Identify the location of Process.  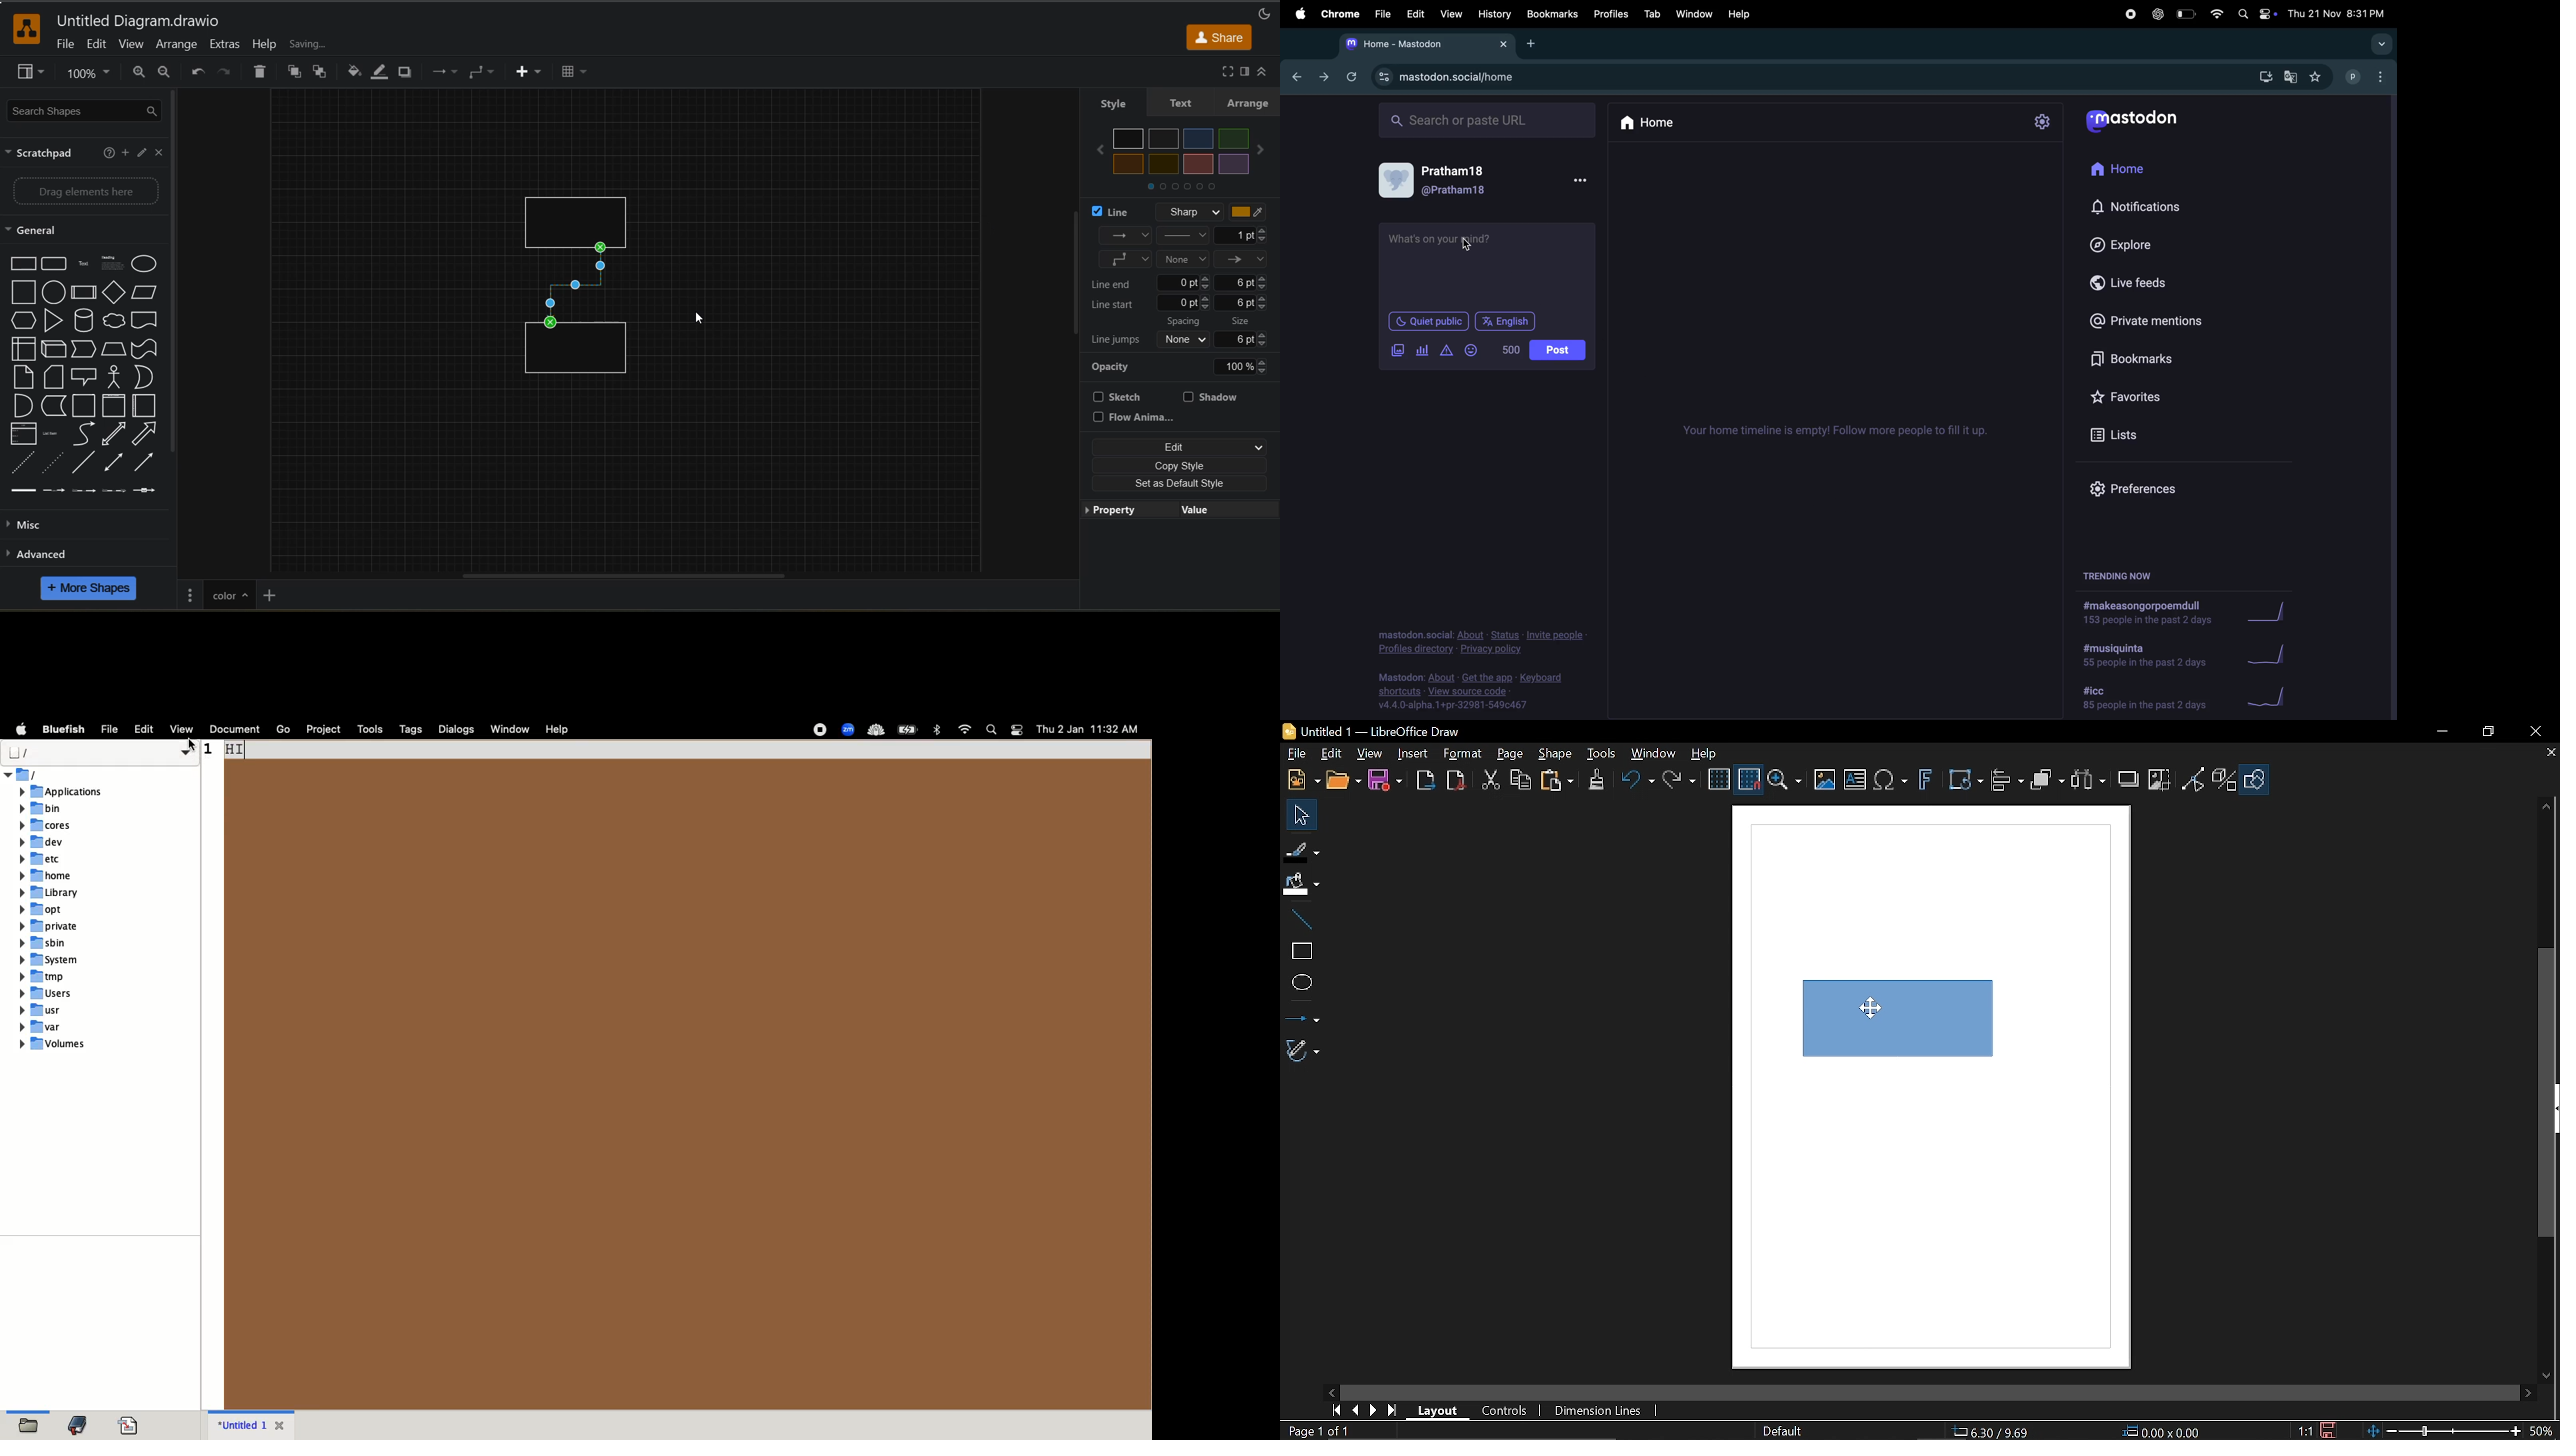
(85, 293).